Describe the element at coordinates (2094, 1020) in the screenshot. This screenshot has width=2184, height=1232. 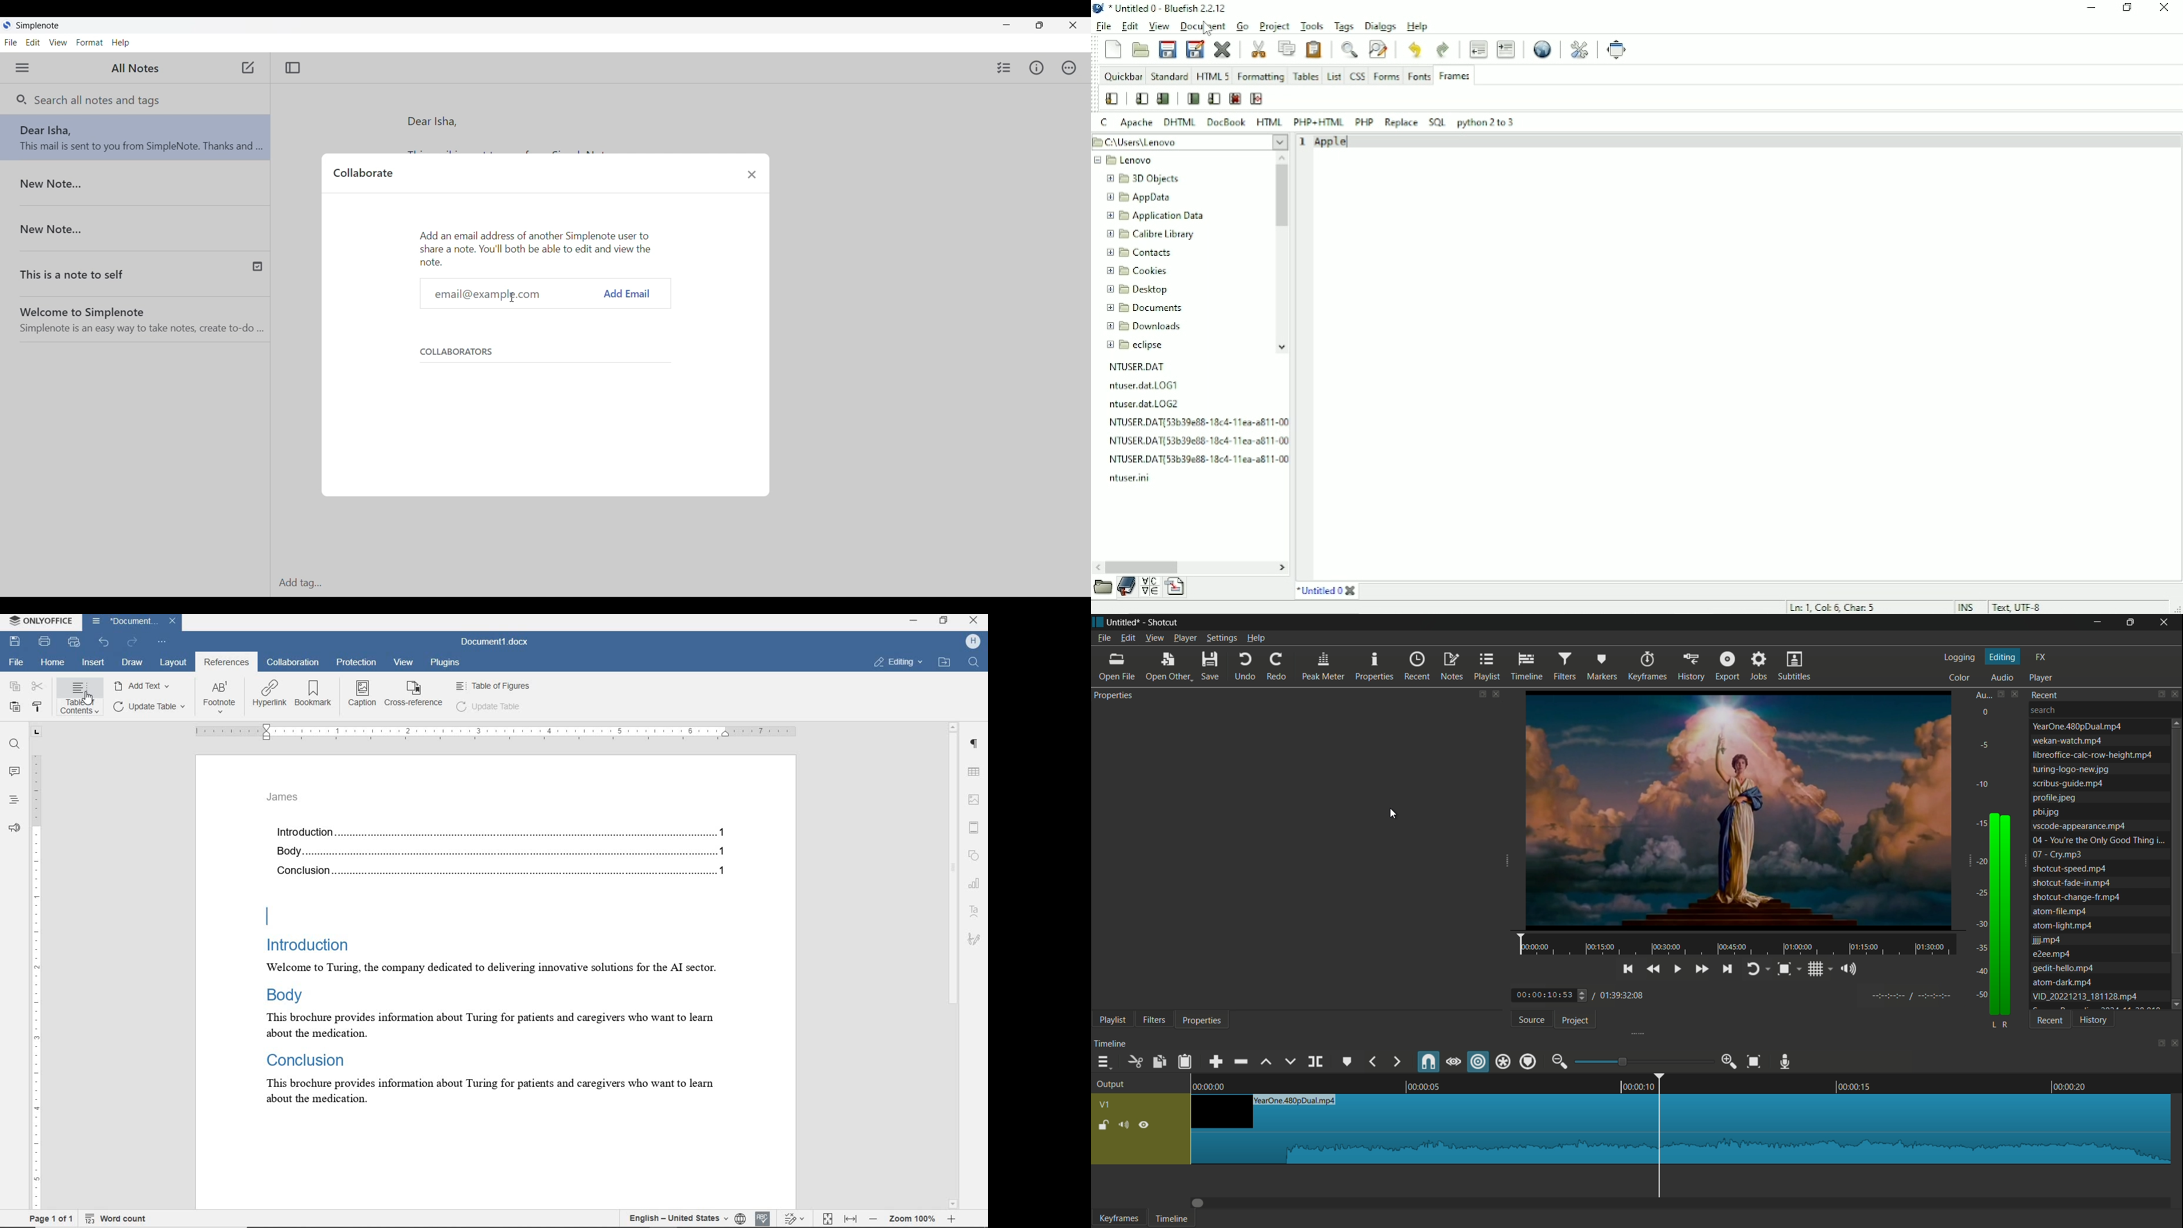
I see `history` at that location.